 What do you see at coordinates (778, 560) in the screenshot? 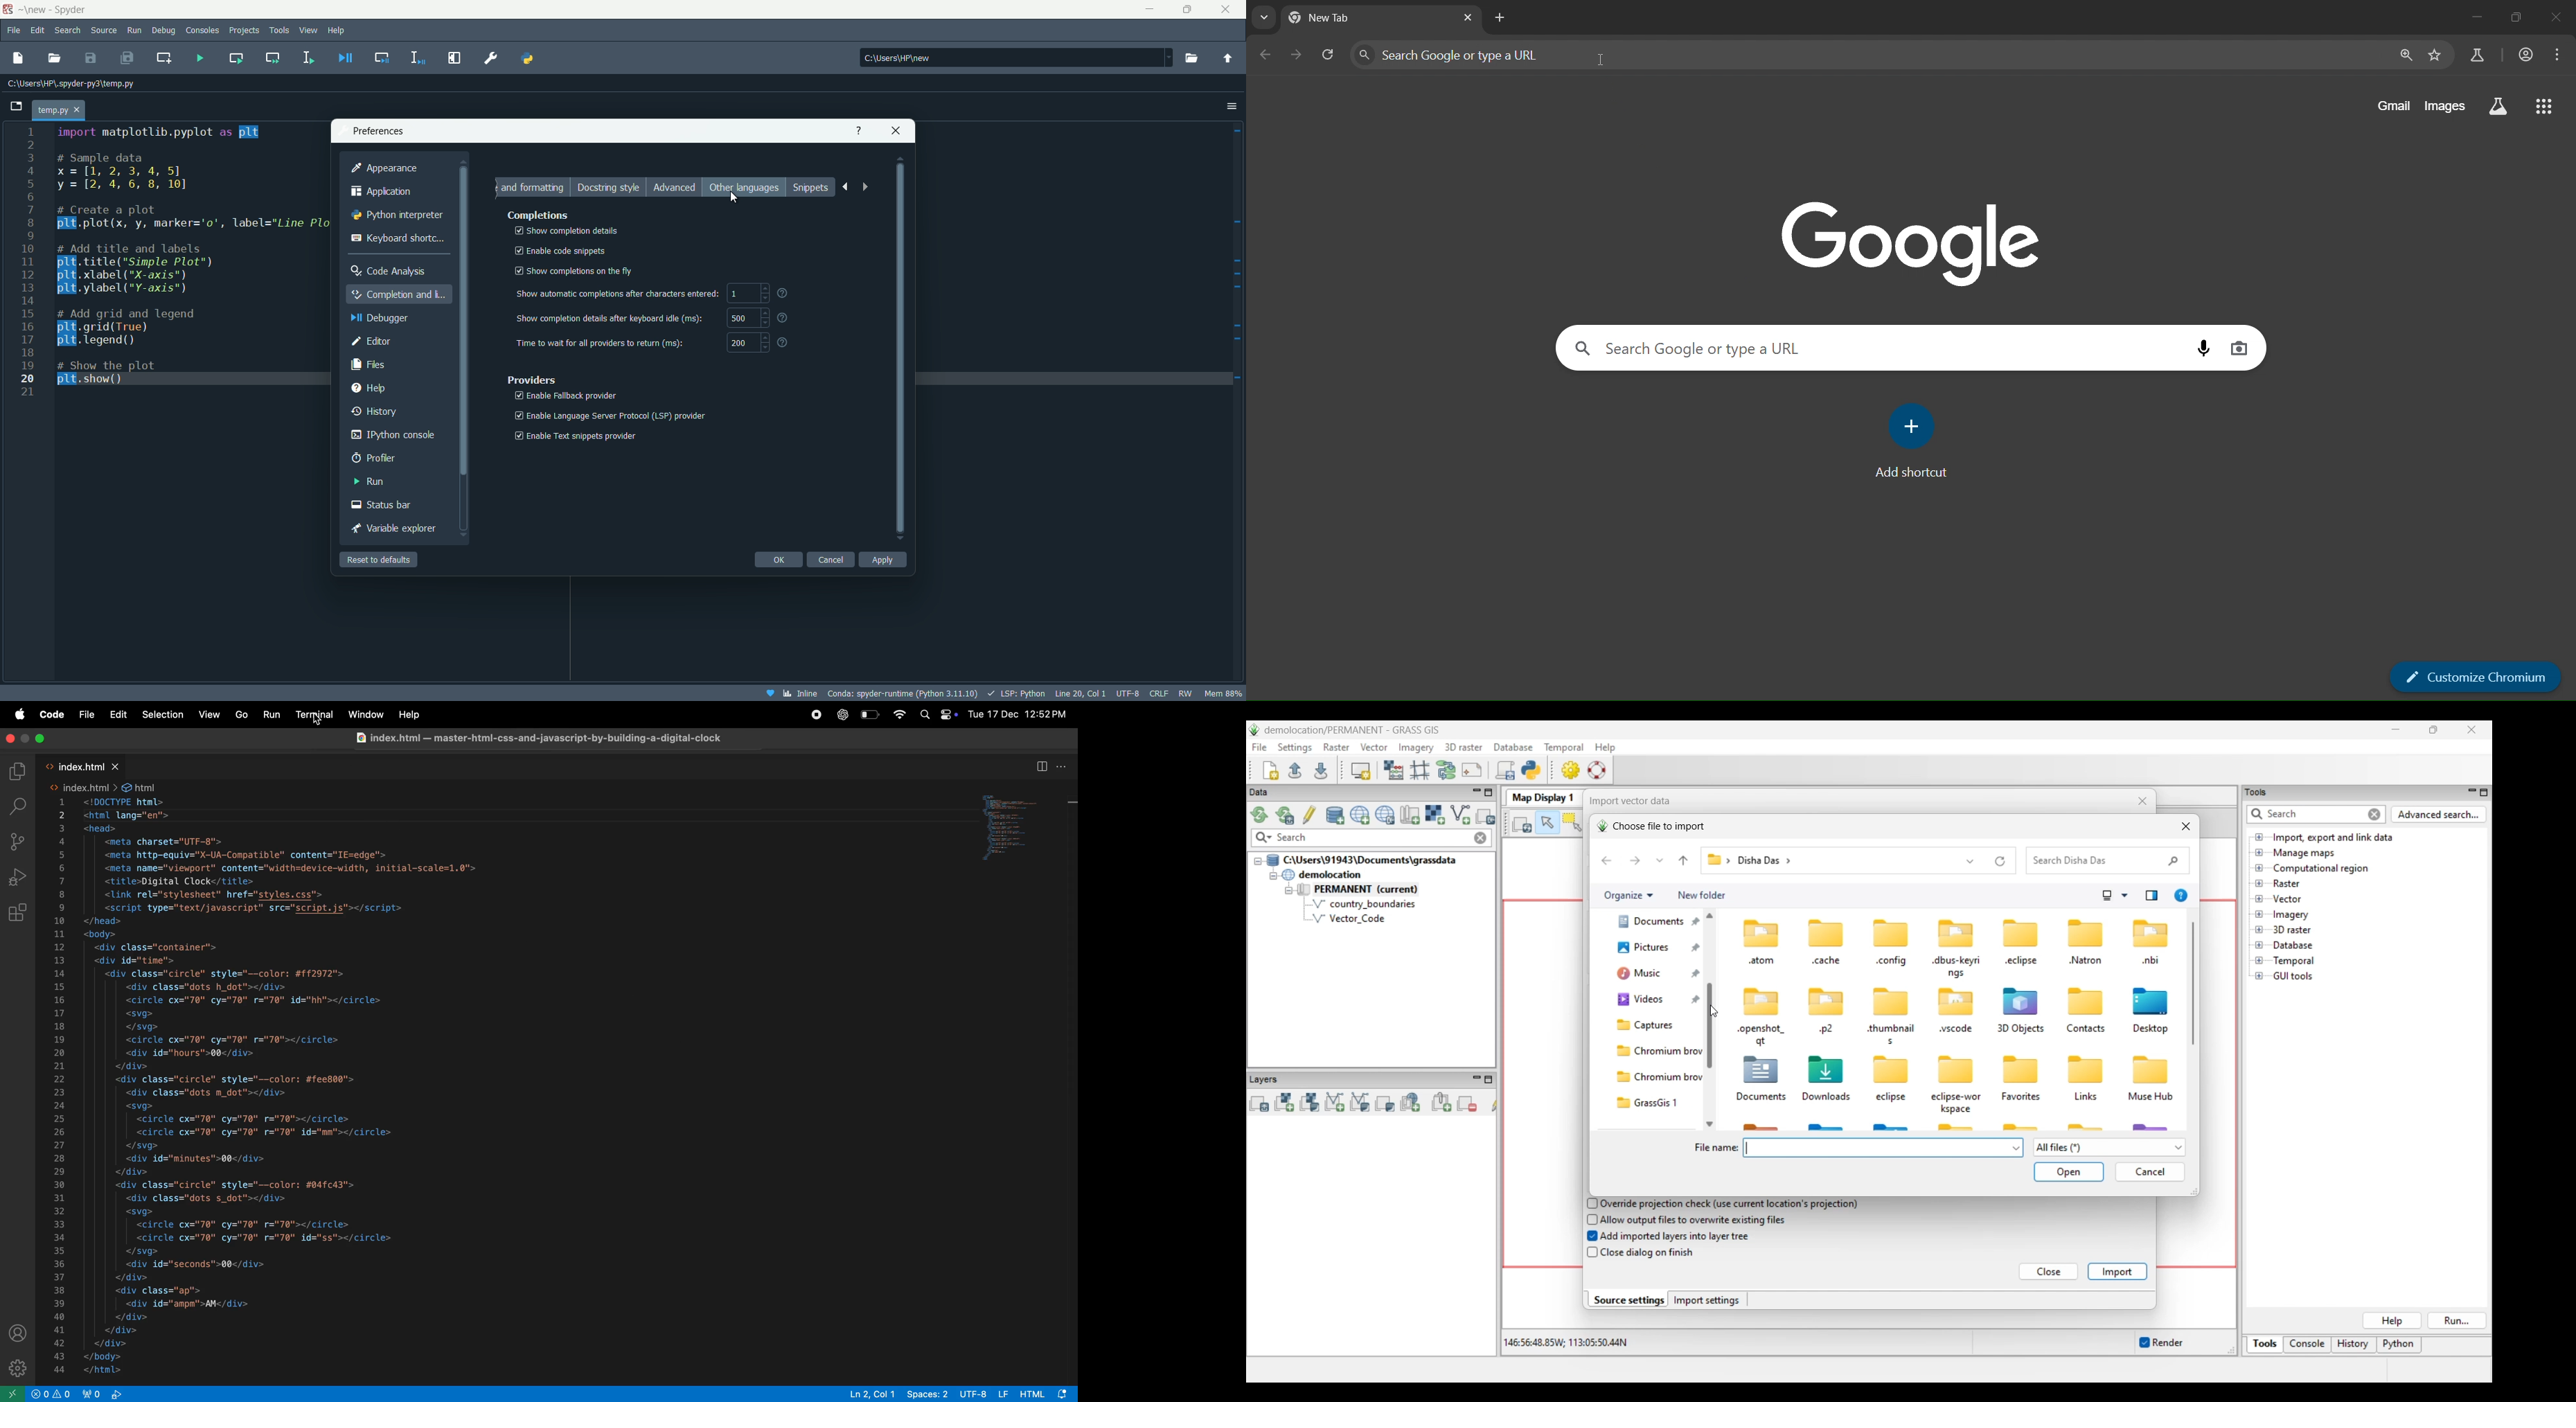
I see `ok` at bounding box center [778, 560].